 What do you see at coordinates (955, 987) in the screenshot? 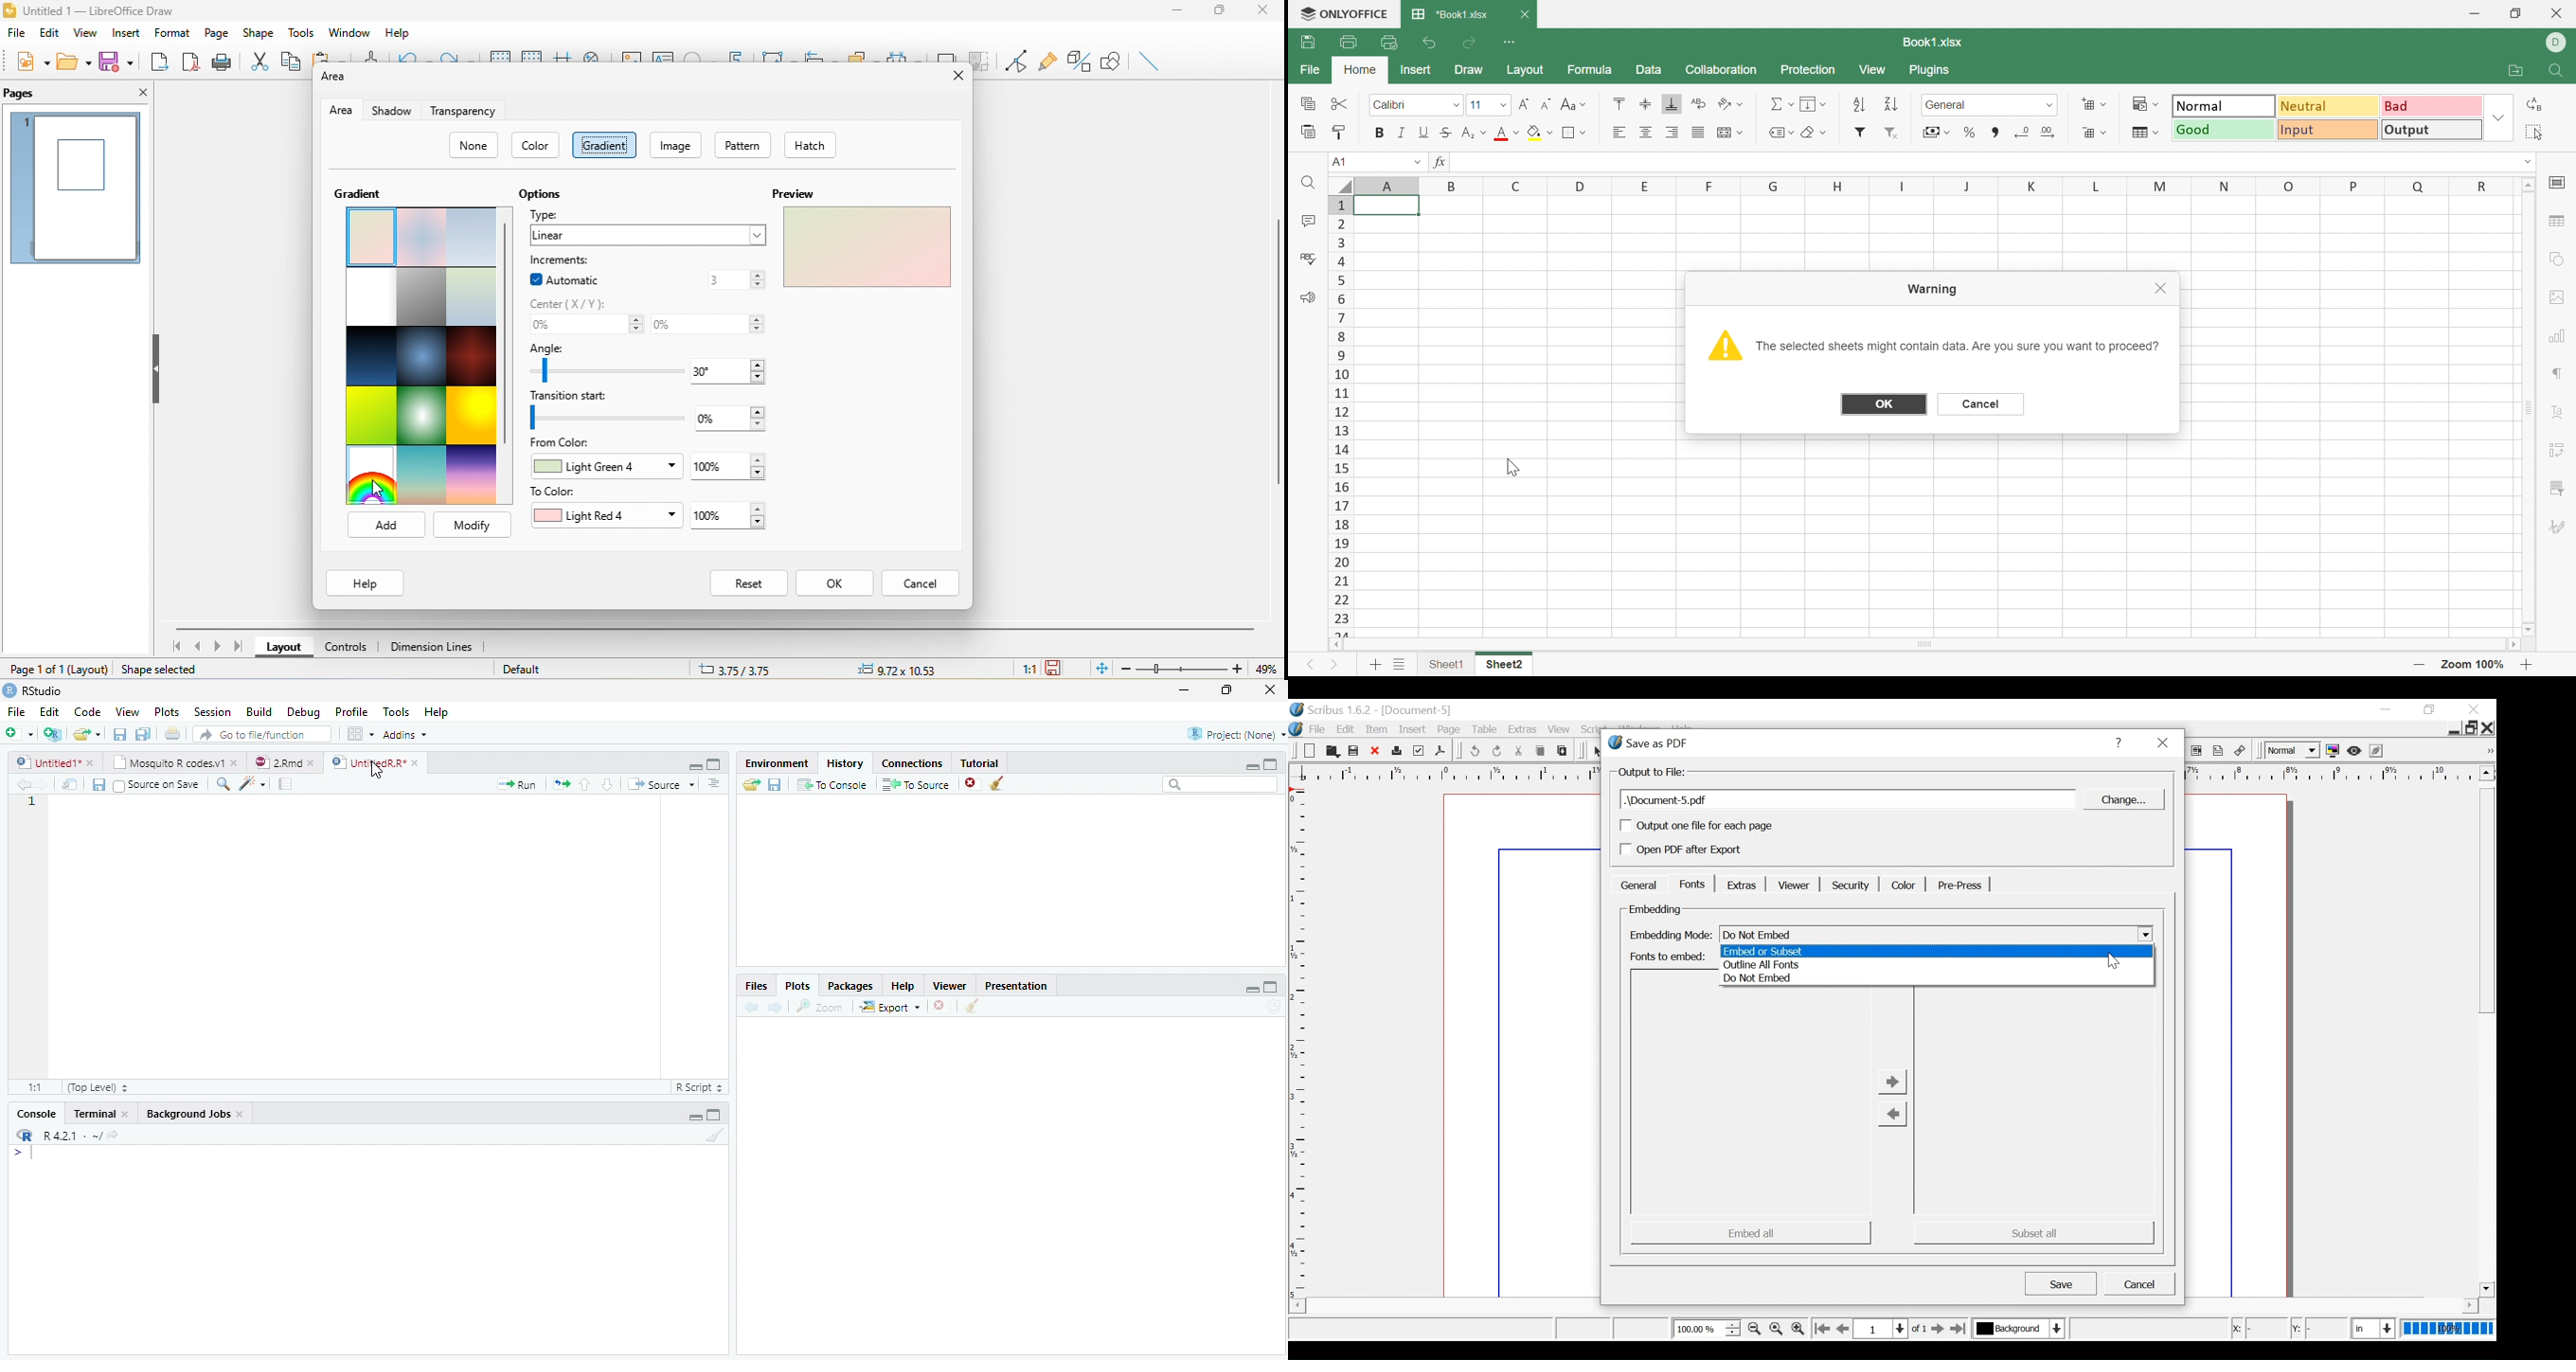
I see `Viewer` at bounding box center [955, 987].